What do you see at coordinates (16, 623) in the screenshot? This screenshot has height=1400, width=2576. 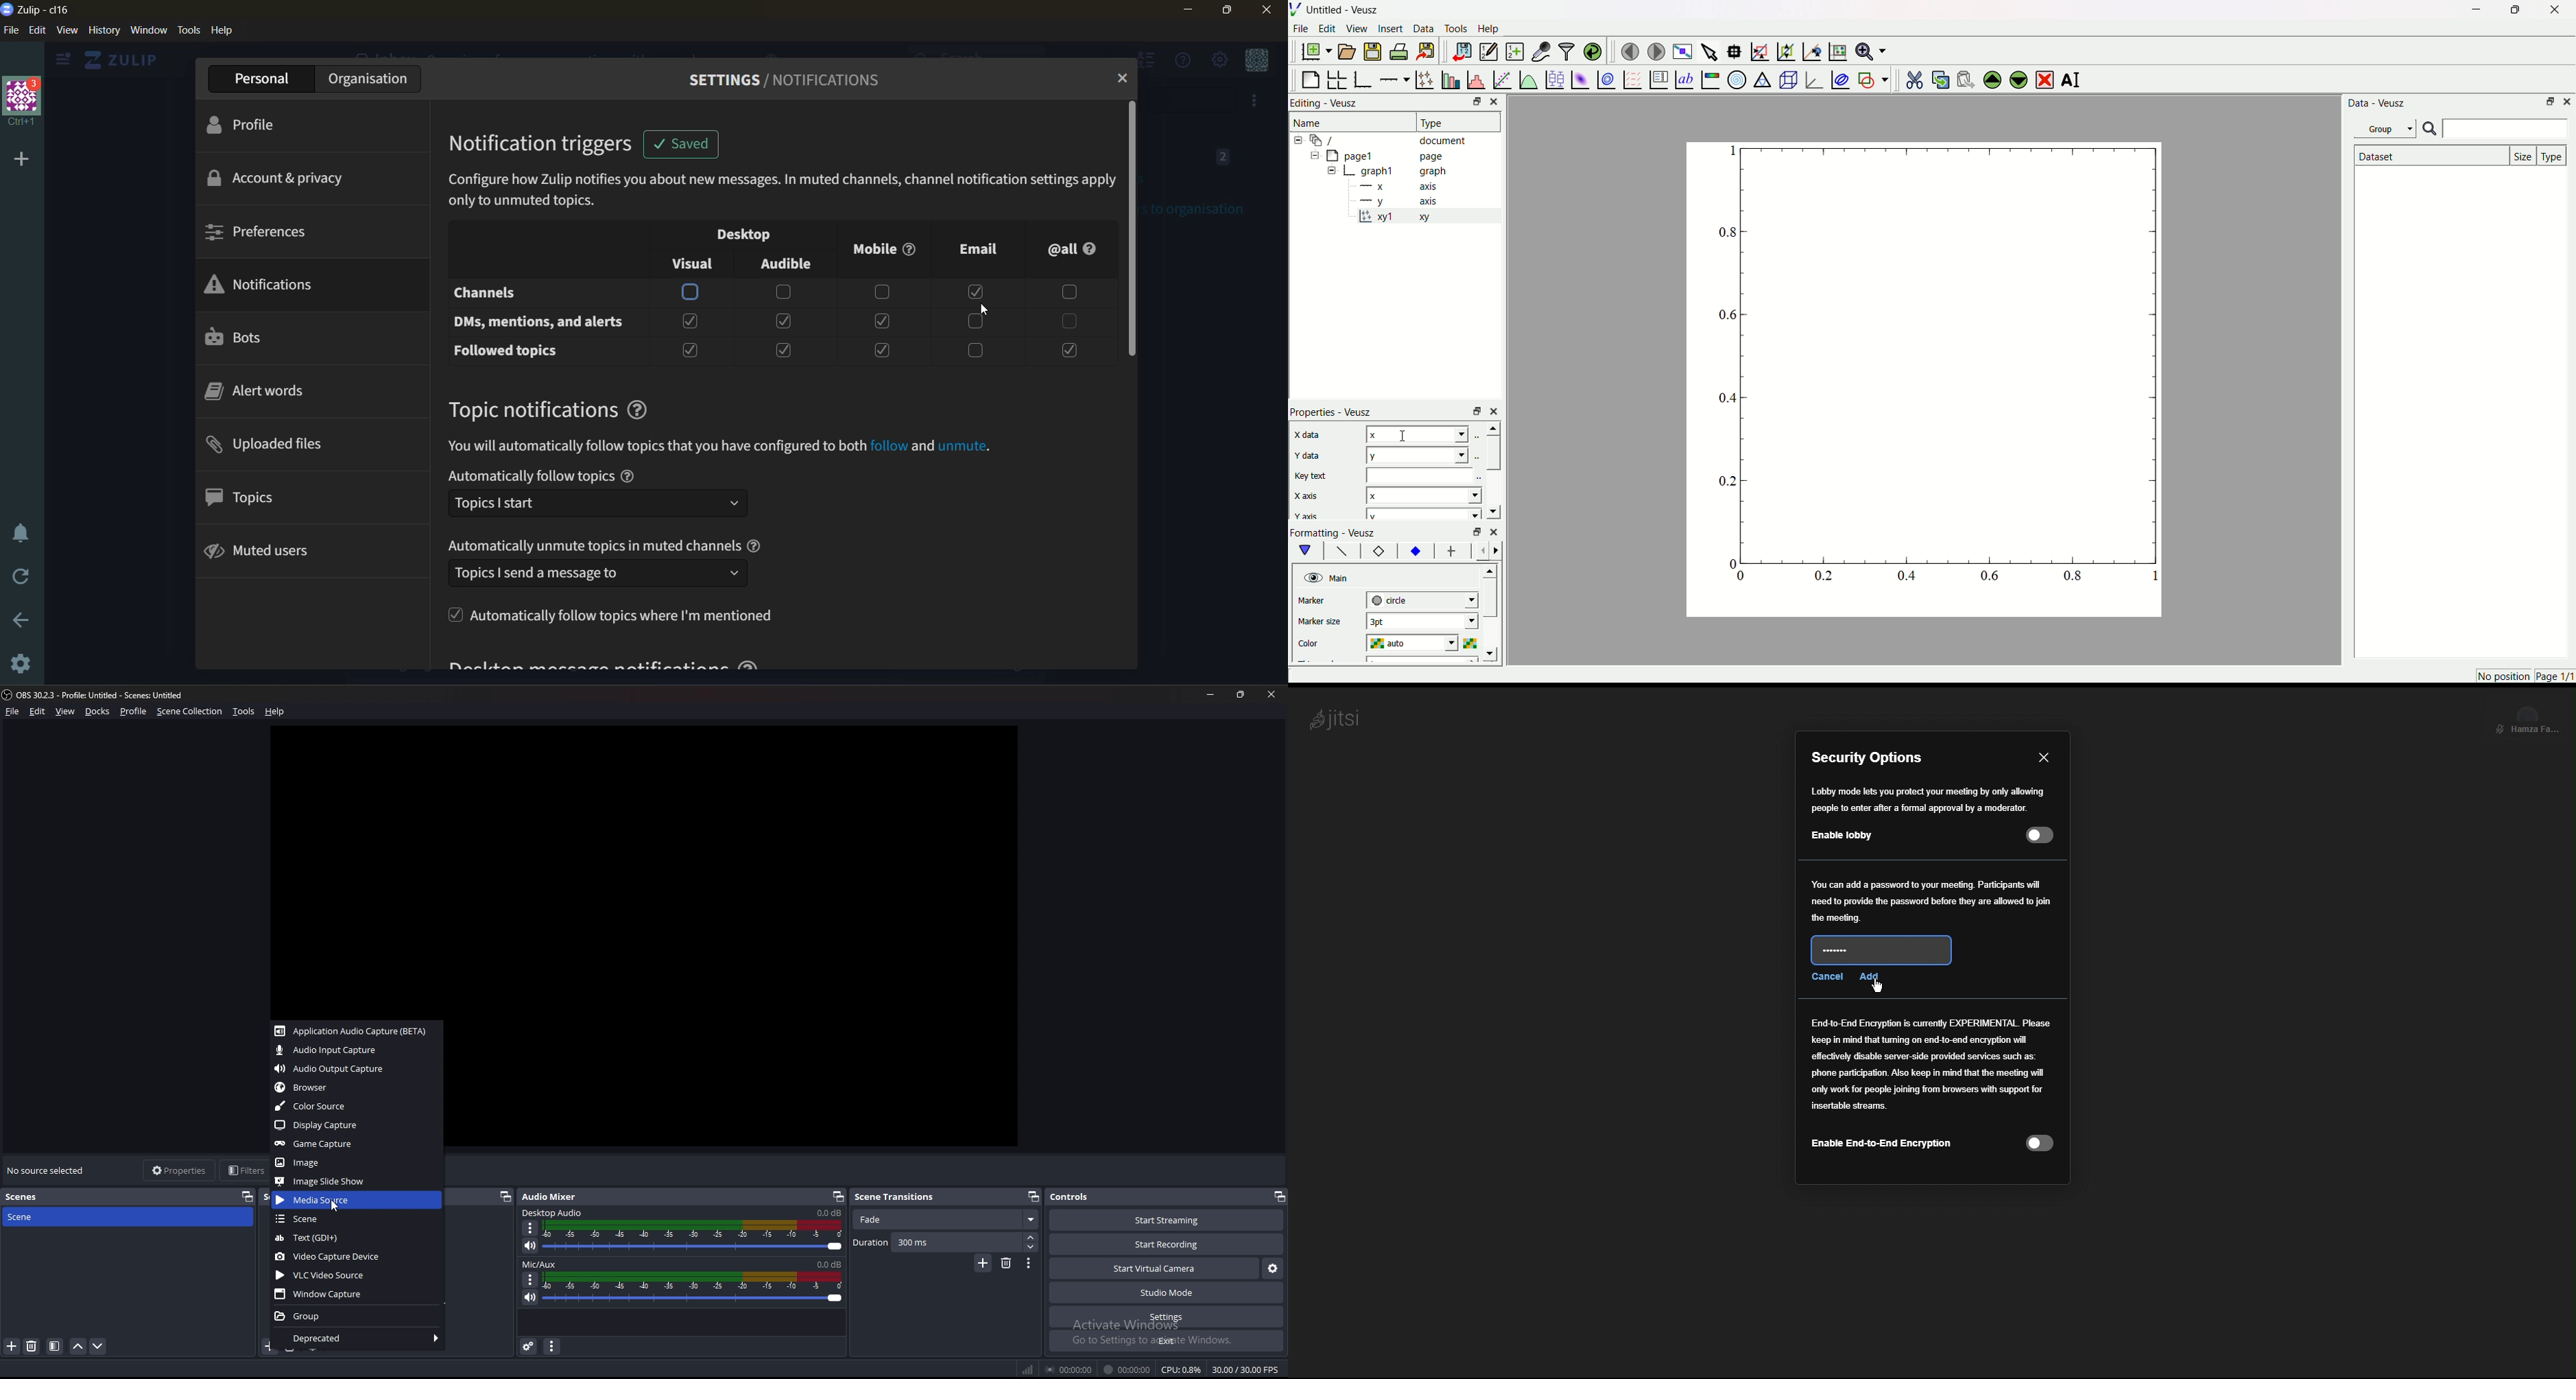 I see `go back` at bounding box center [16, 623].